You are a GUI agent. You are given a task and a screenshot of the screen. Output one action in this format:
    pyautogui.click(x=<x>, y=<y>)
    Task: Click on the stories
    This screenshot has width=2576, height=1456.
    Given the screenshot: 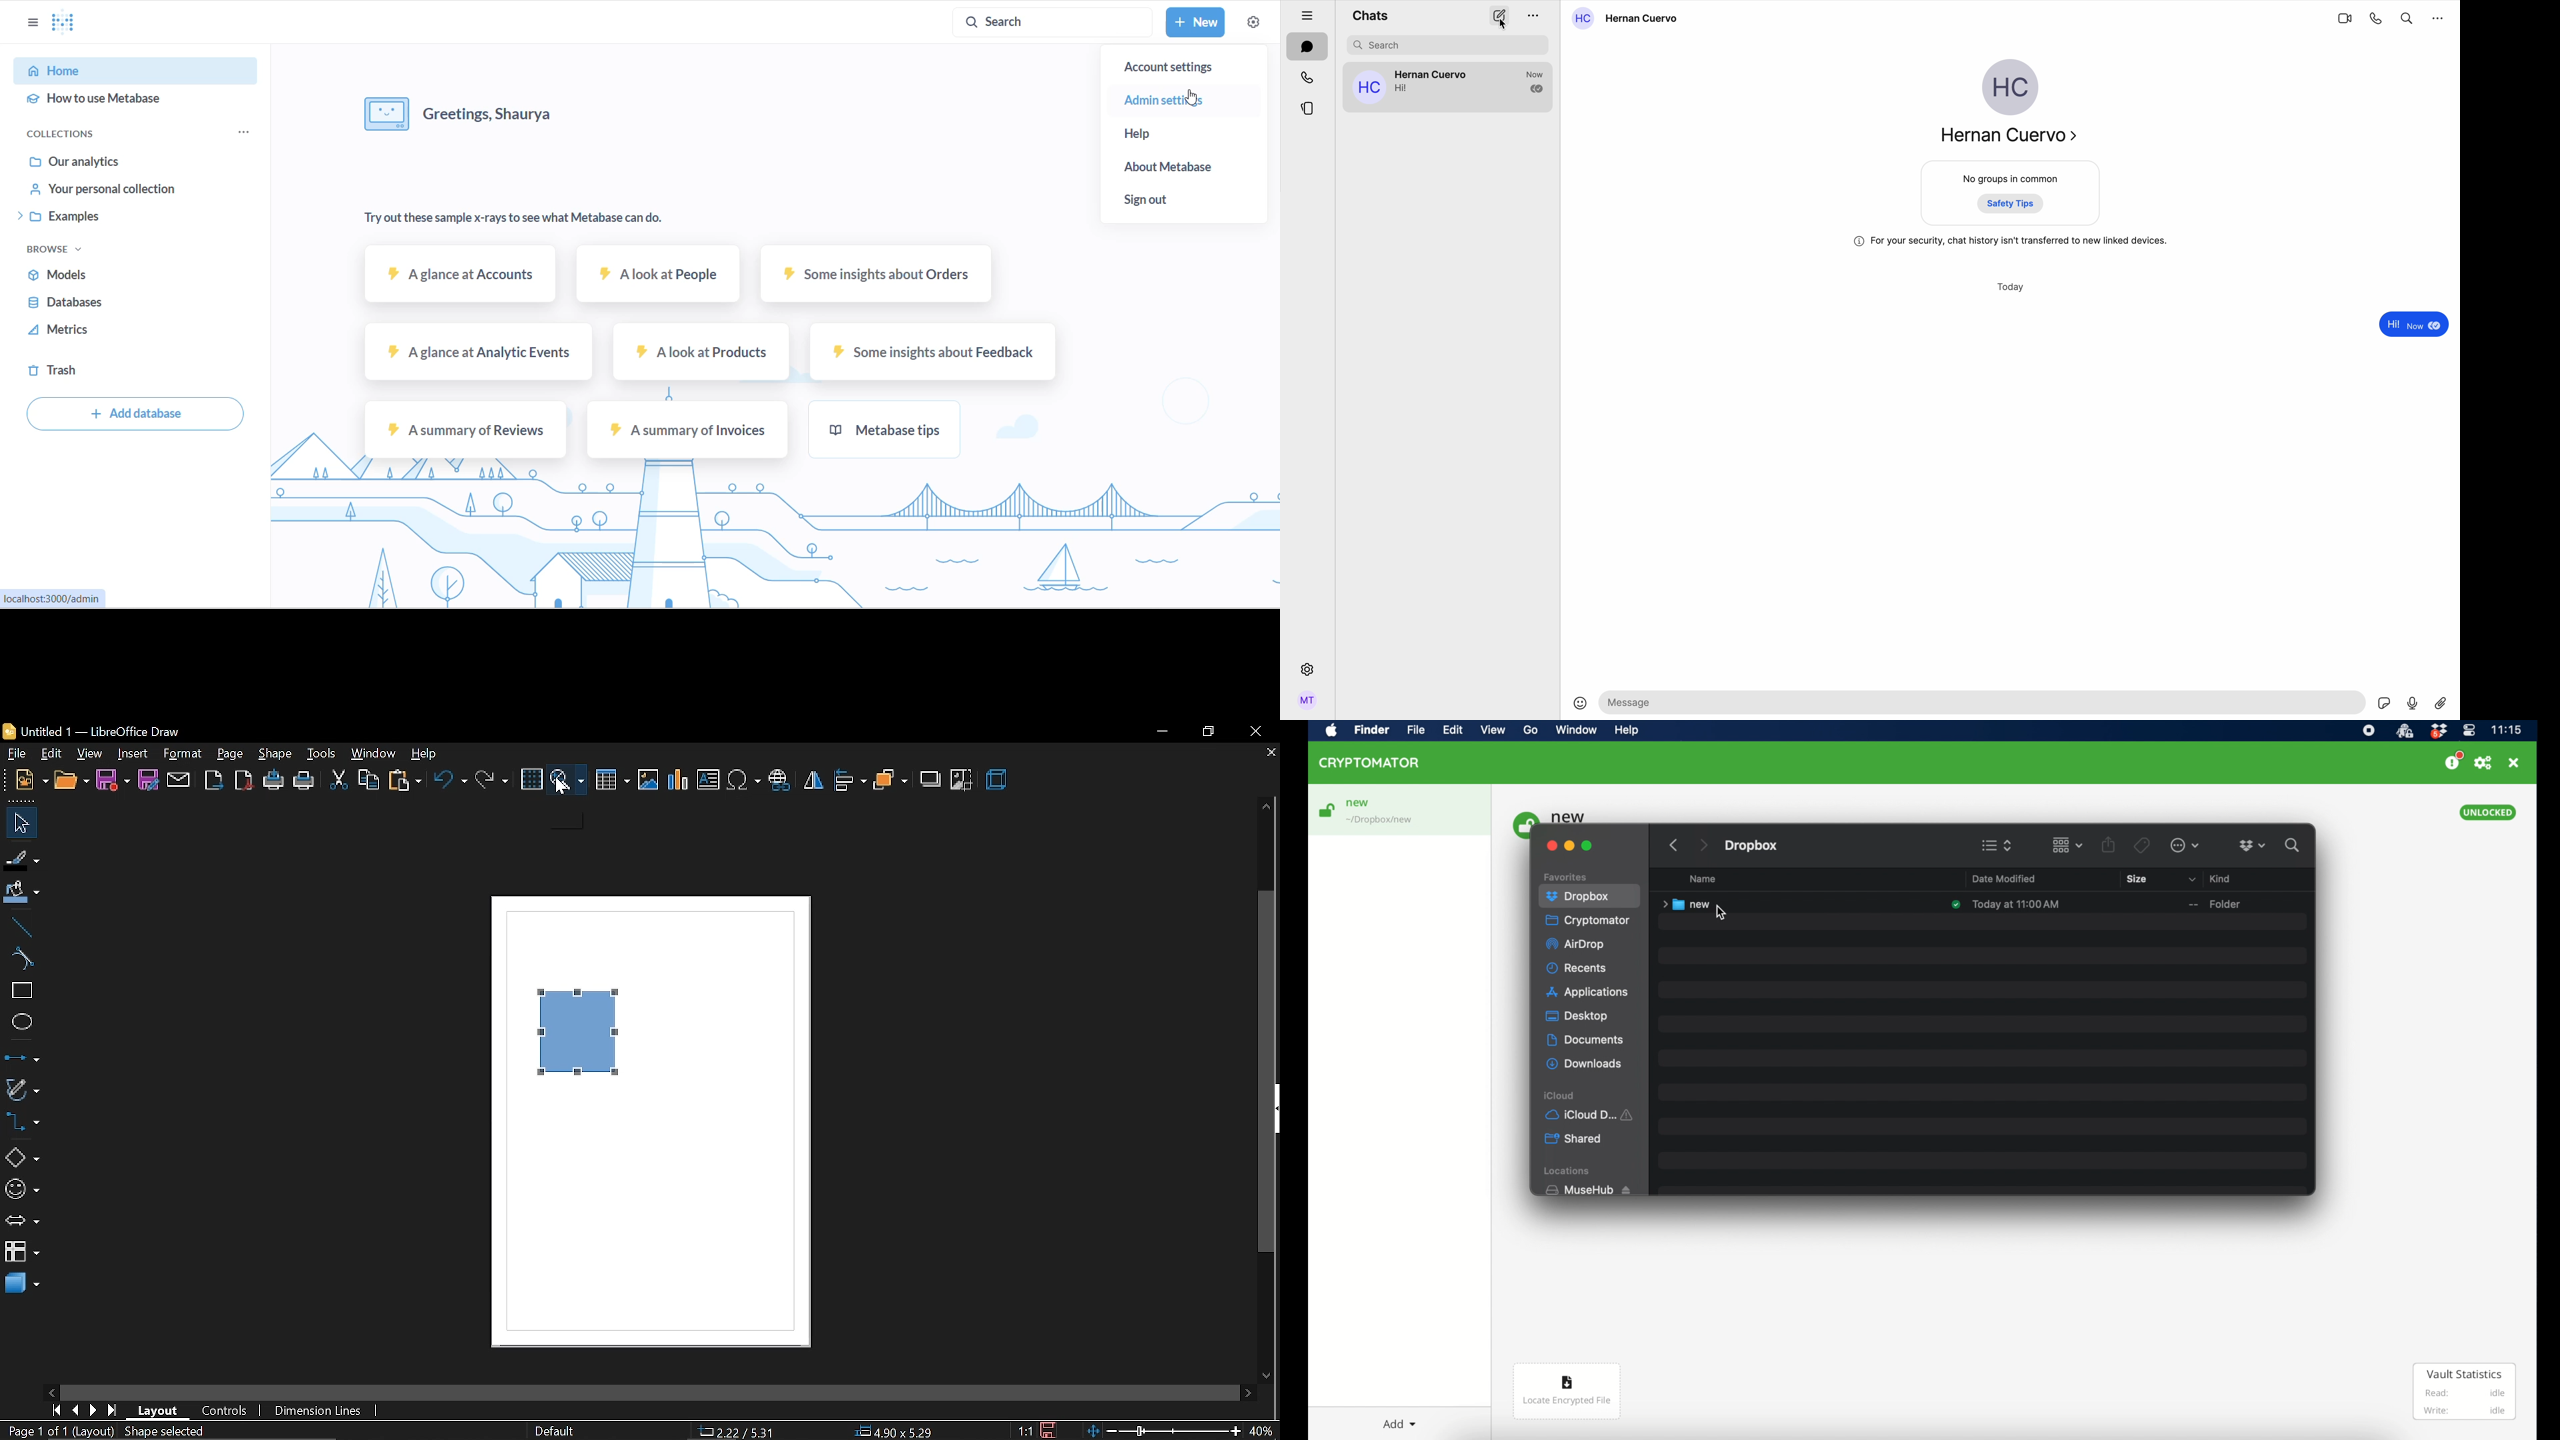 What is the action you would take?
    pyautogui.click(x=1307, y=107)
    